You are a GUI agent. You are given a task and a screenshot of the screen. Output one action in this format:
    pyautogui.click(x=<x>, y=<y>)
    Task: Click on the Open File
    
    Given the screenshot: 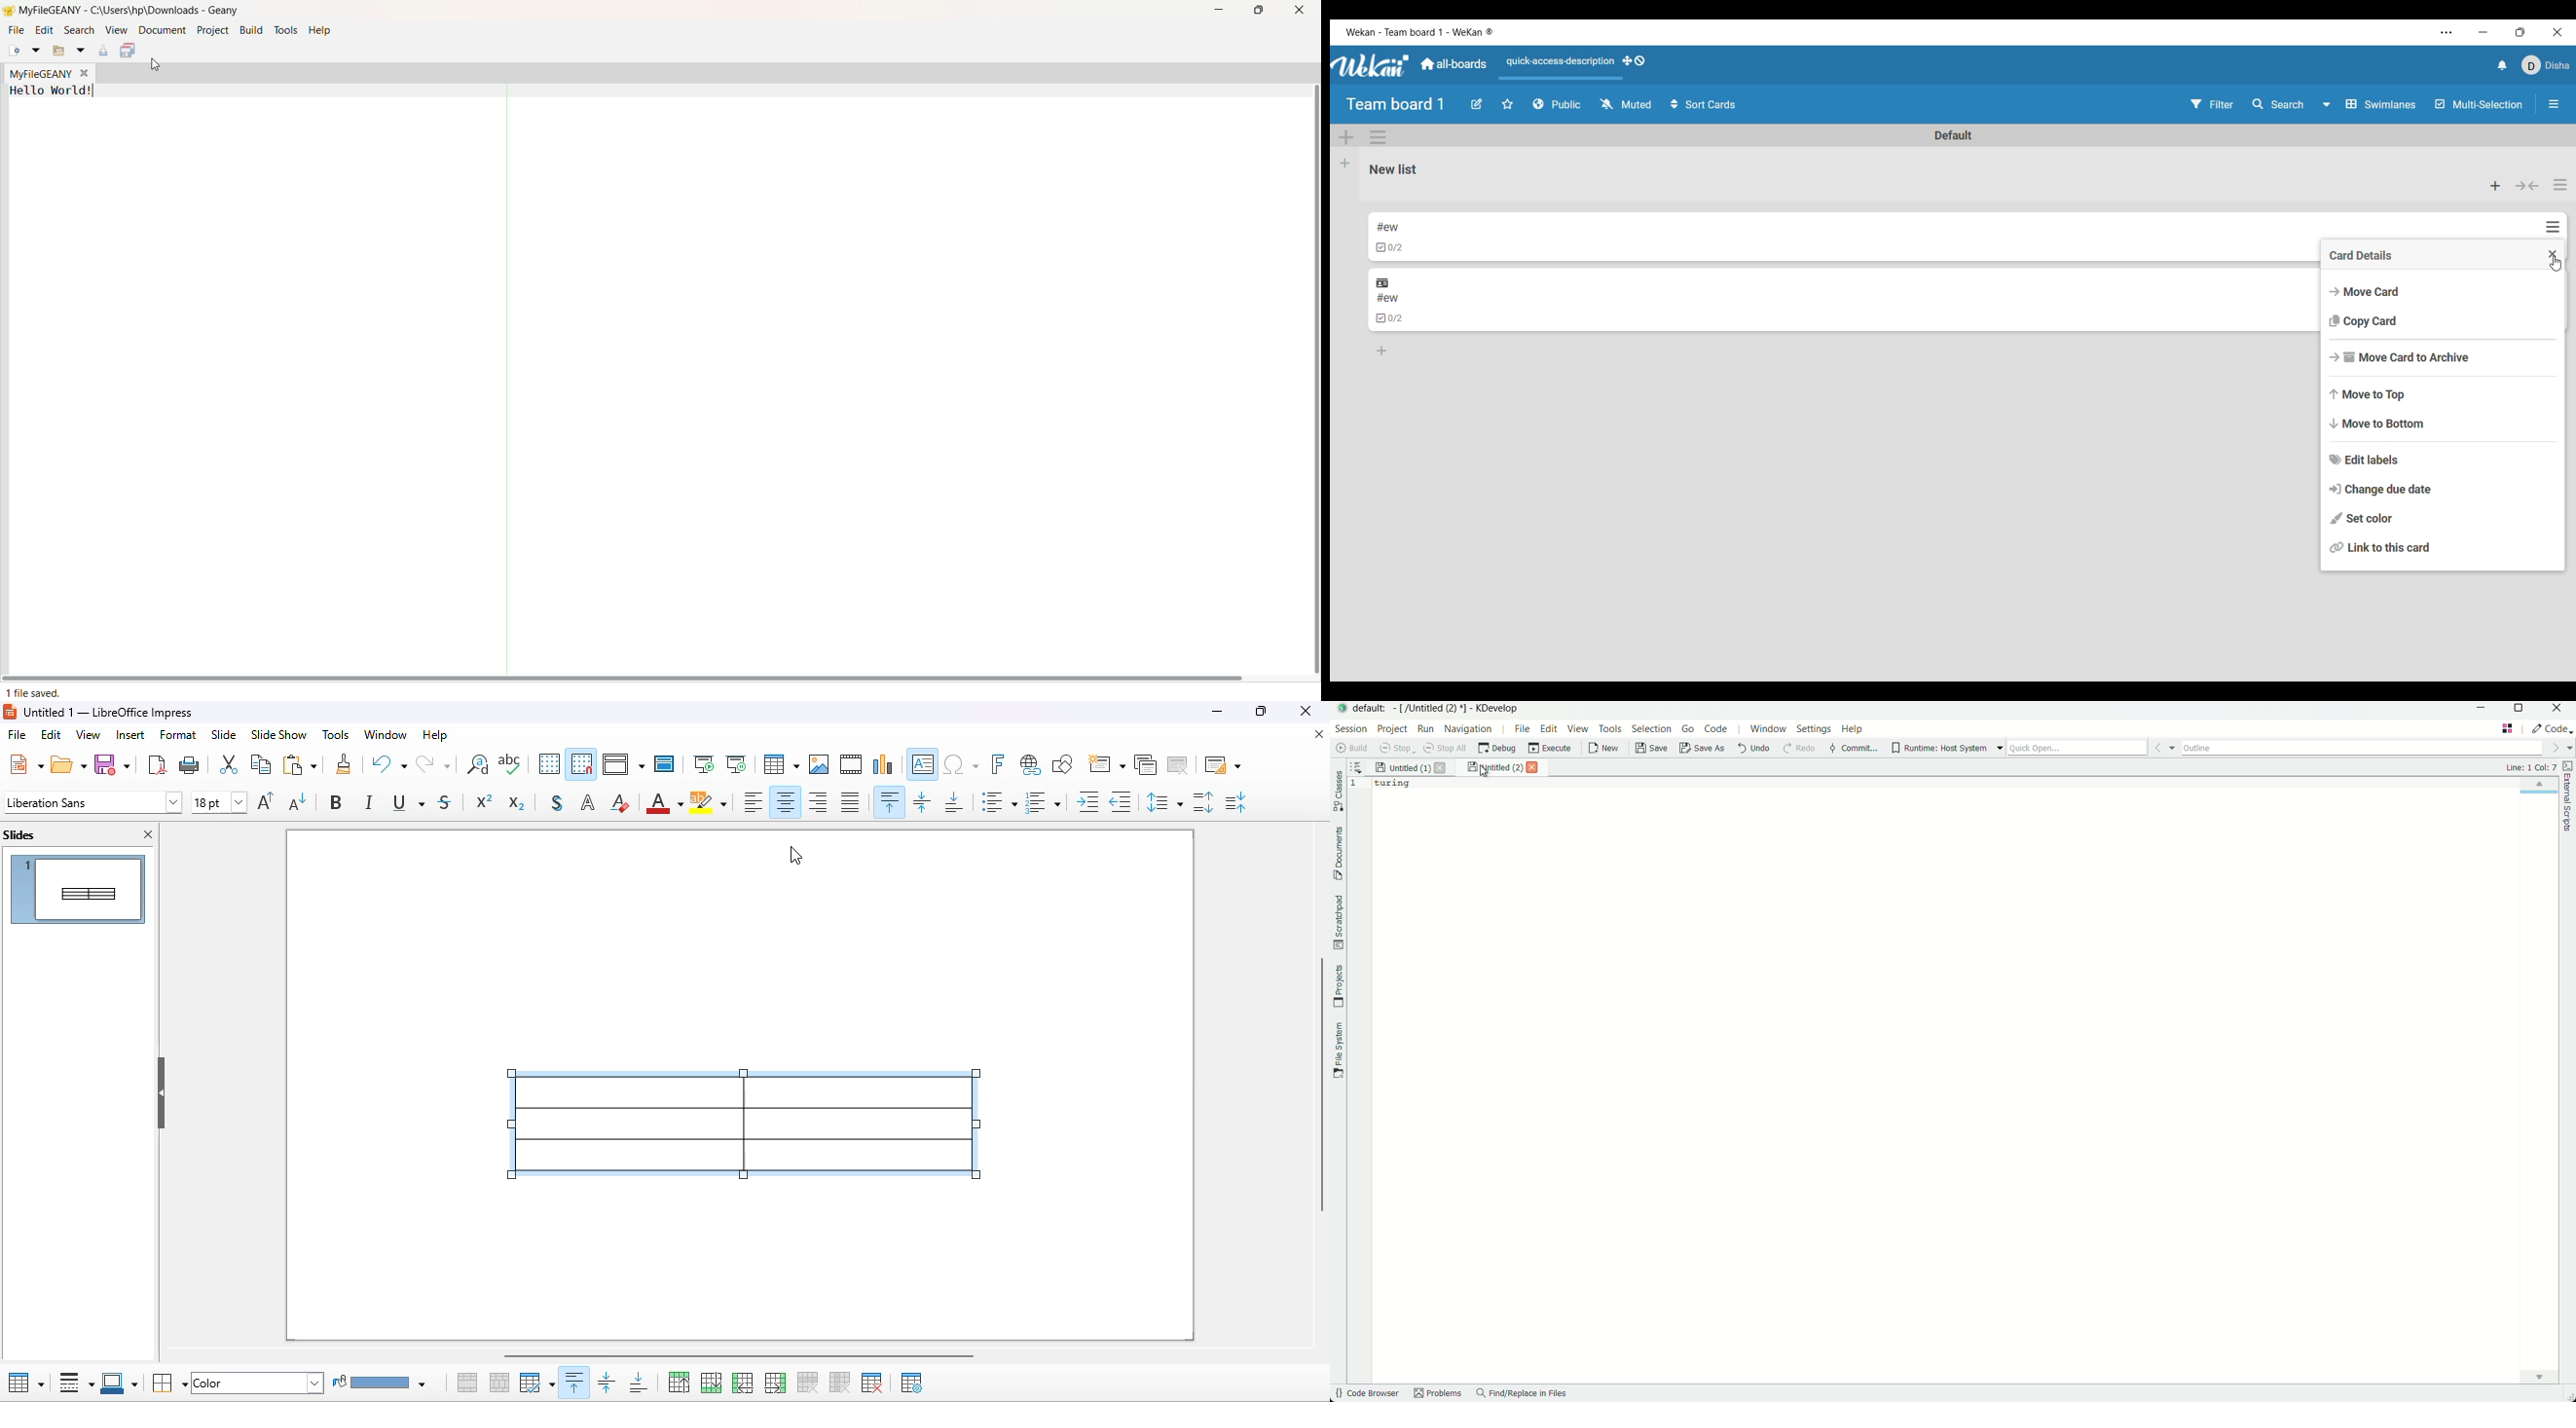 What is the action you would take?
    pyautogui.click(x=59, y=50)
    